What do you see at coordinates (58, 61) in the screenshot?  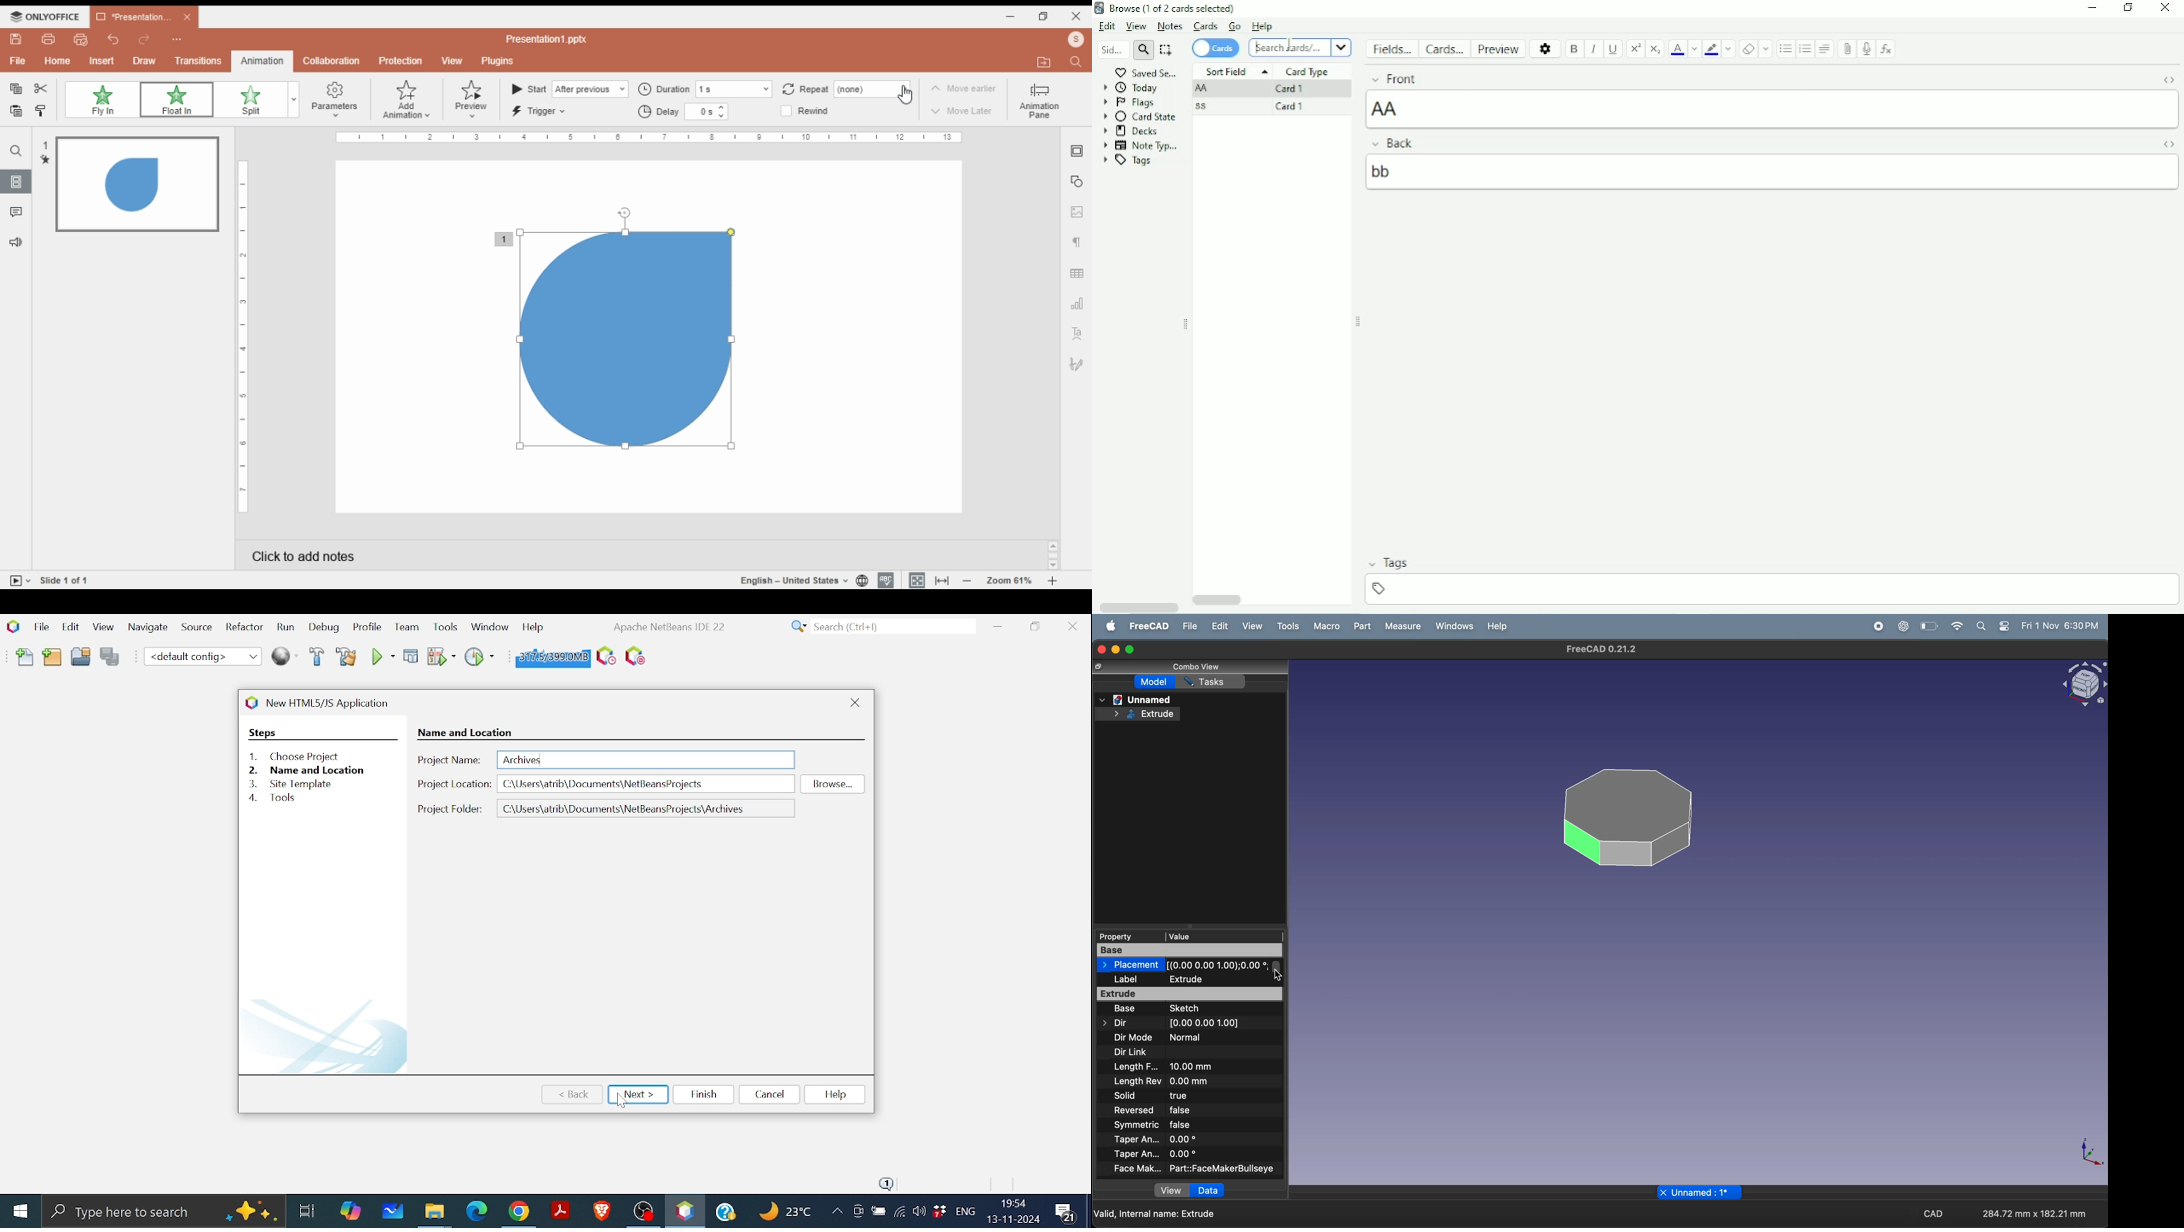 I see `home` at bounding box center [58, 61].